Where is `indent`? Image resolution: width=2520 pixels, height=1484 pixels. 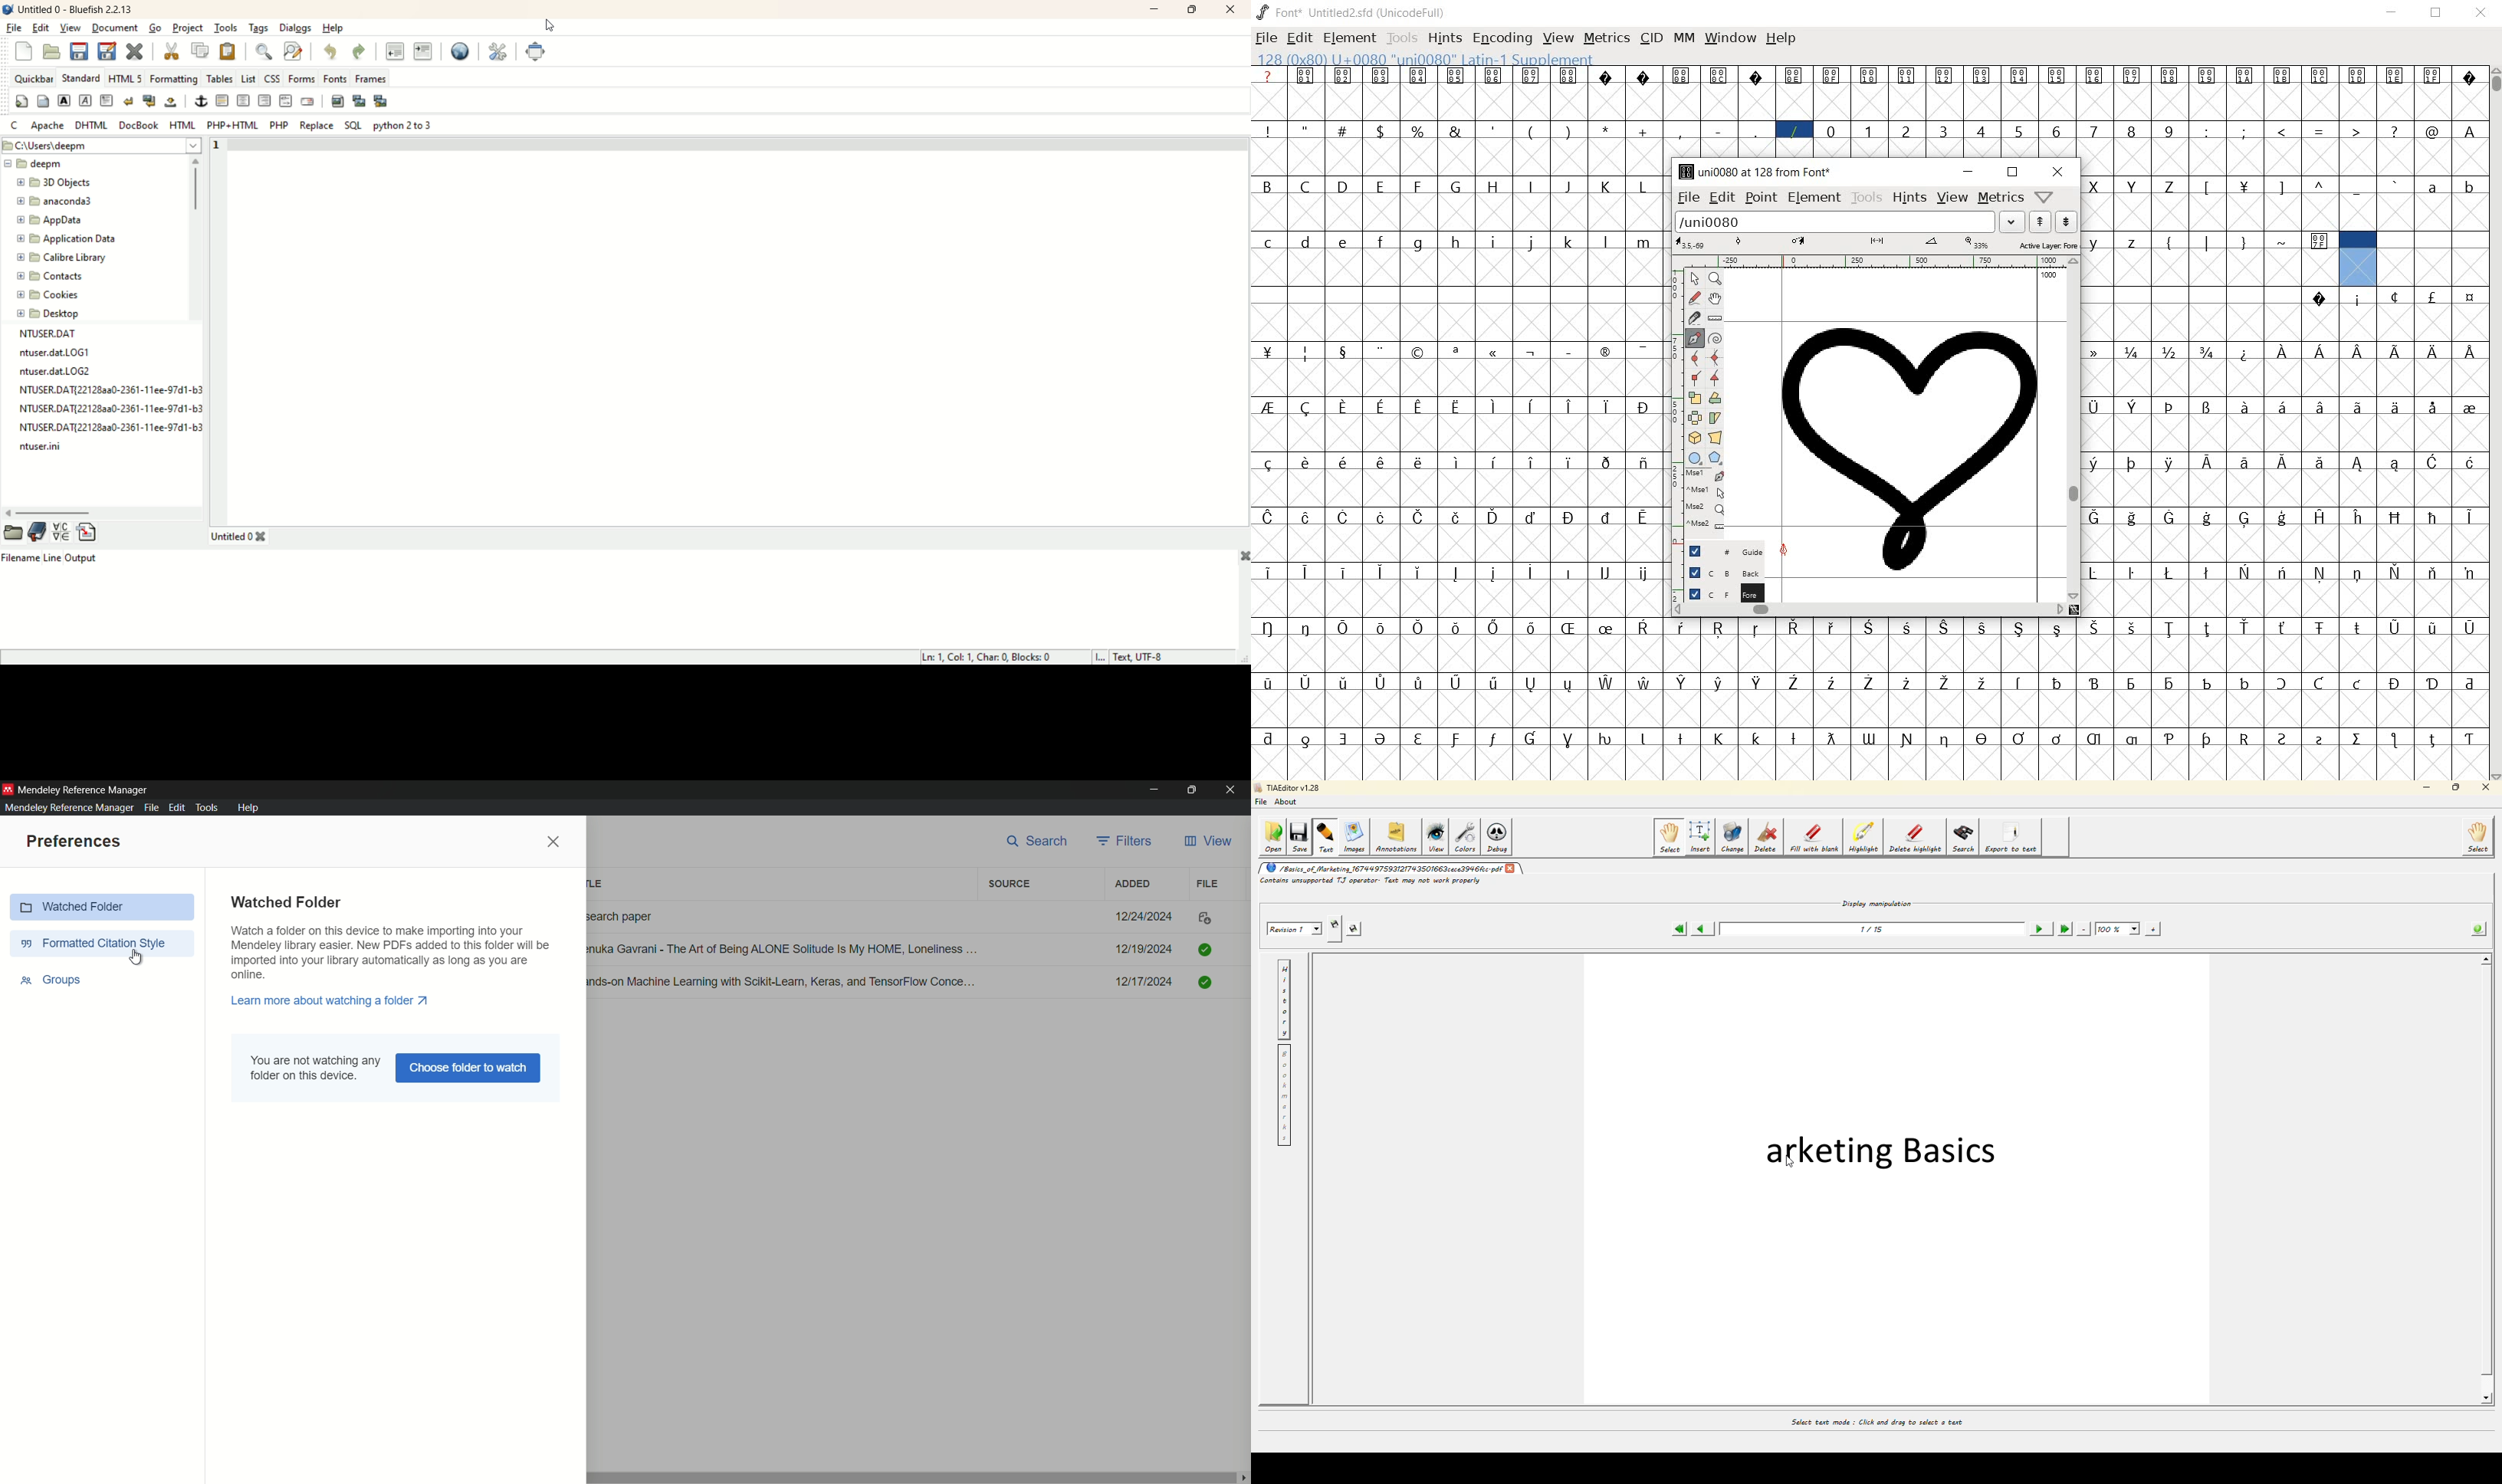 indent is located at coordinates (423, 50).